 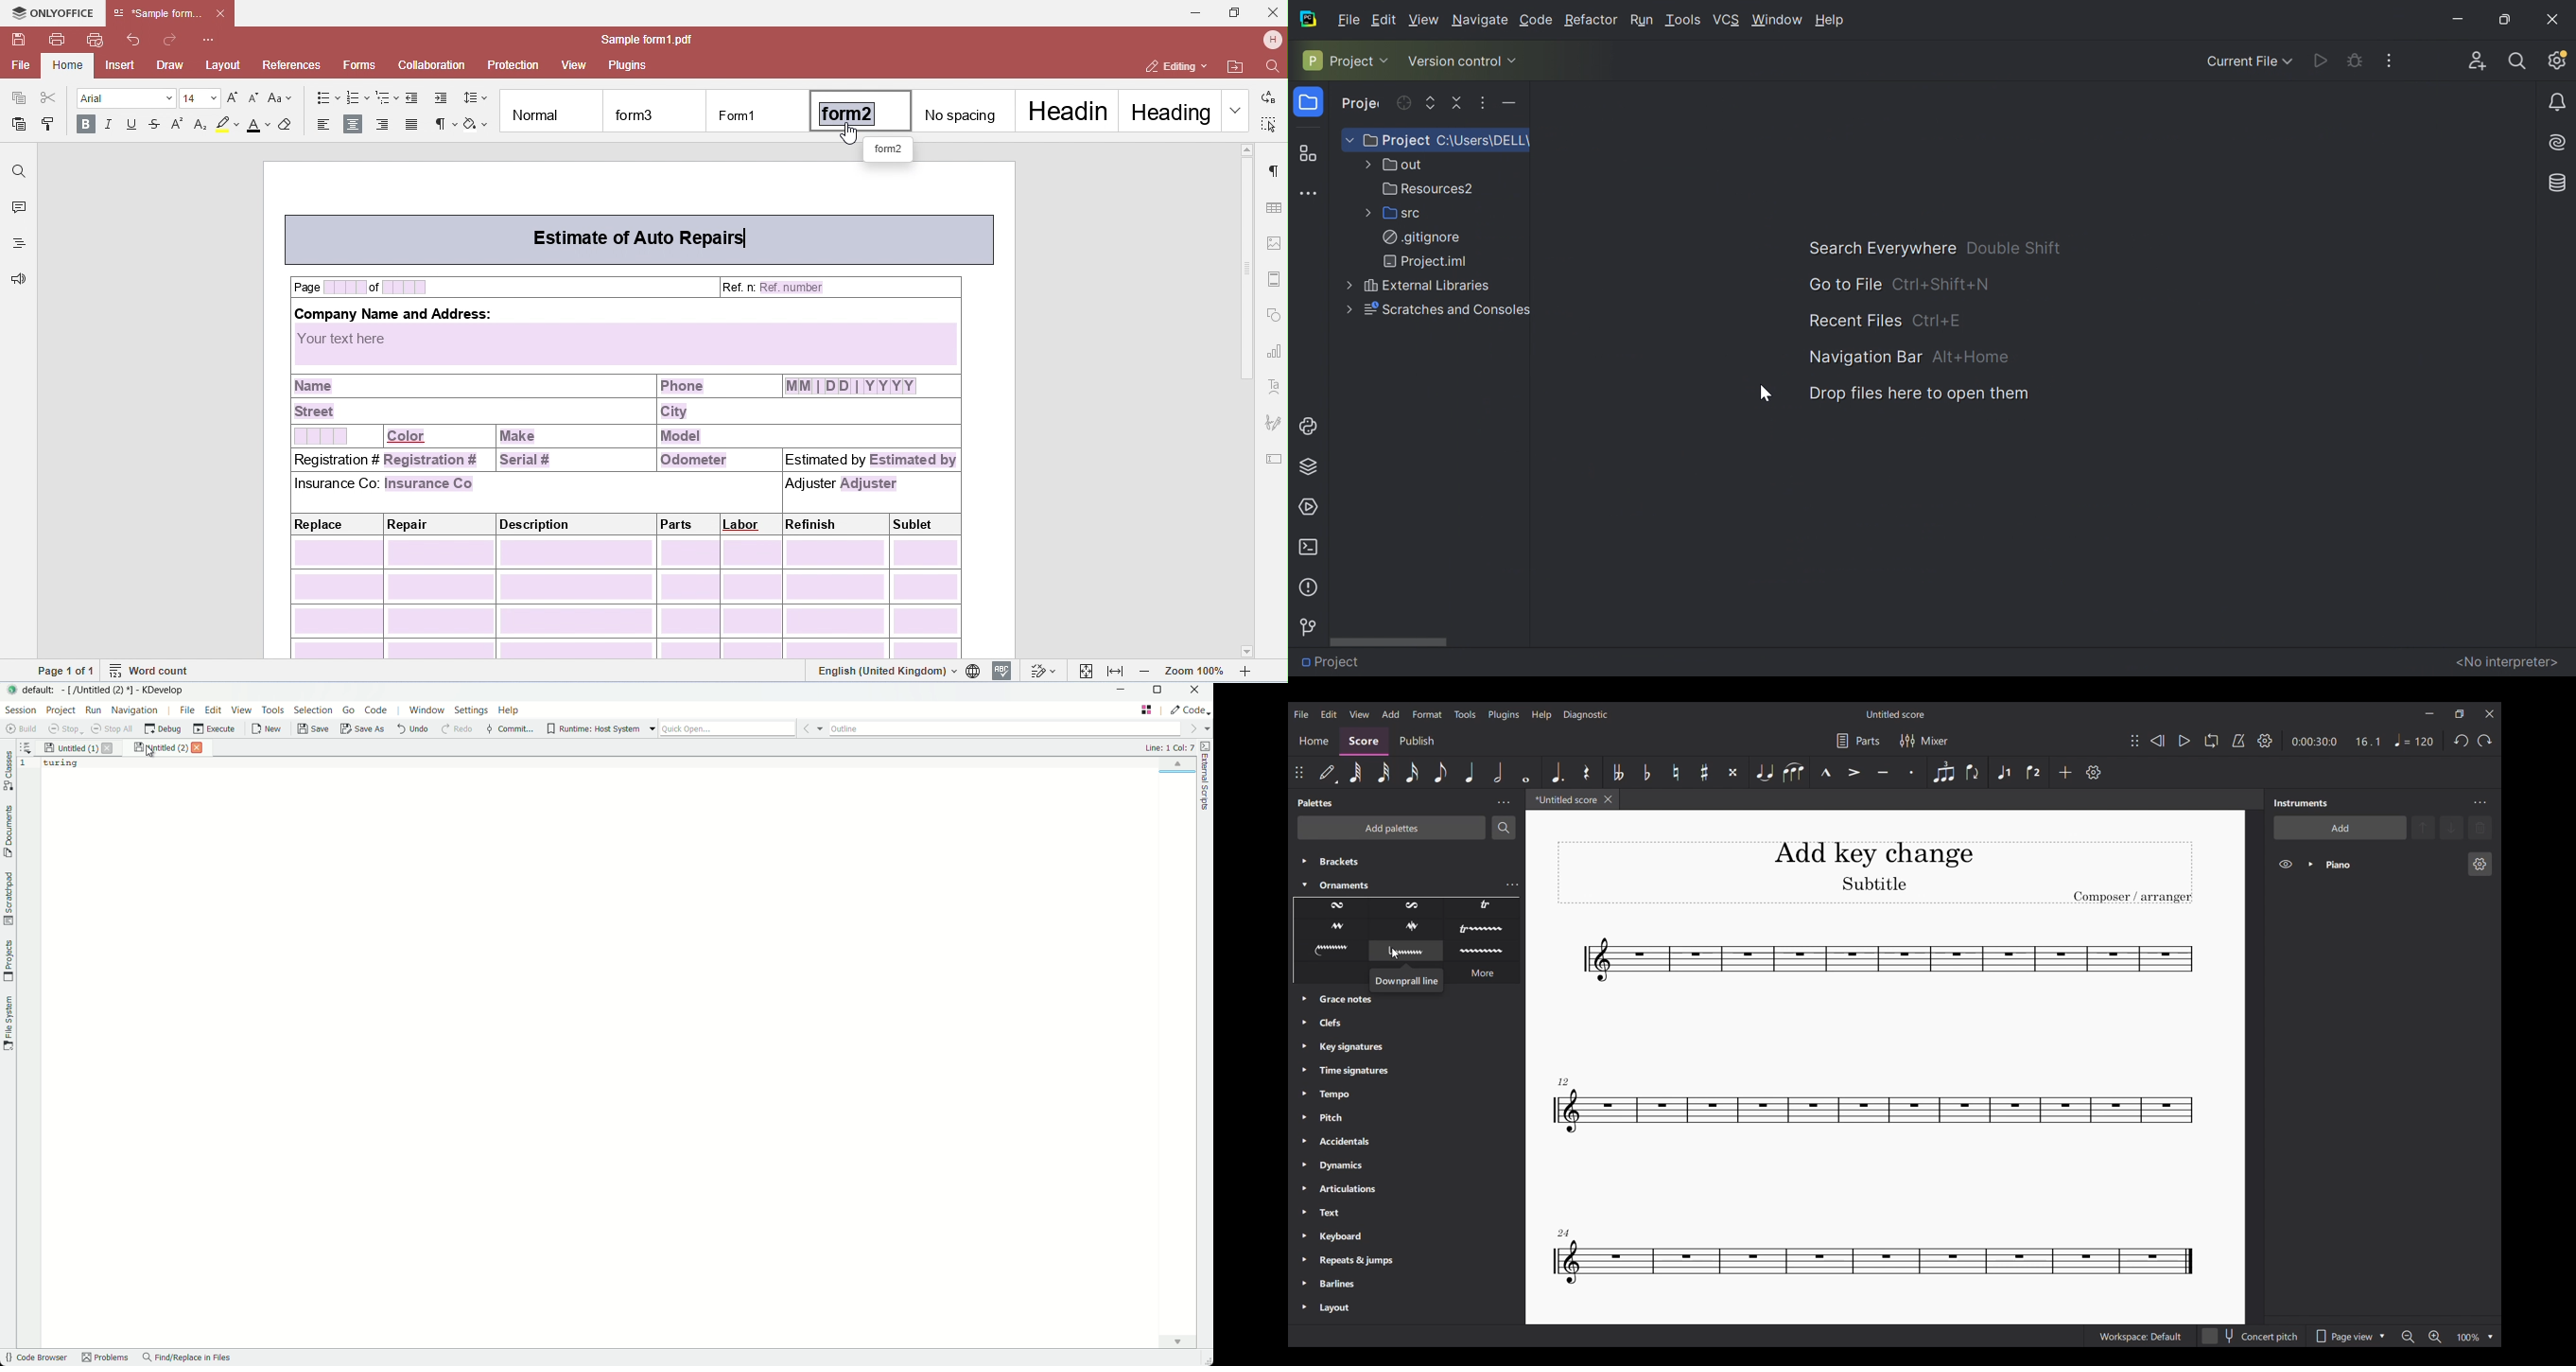 What do you see at coordinates (2265, 741) in the screenshot?
I see `Playback settings` at bounding box center [2265, 741].